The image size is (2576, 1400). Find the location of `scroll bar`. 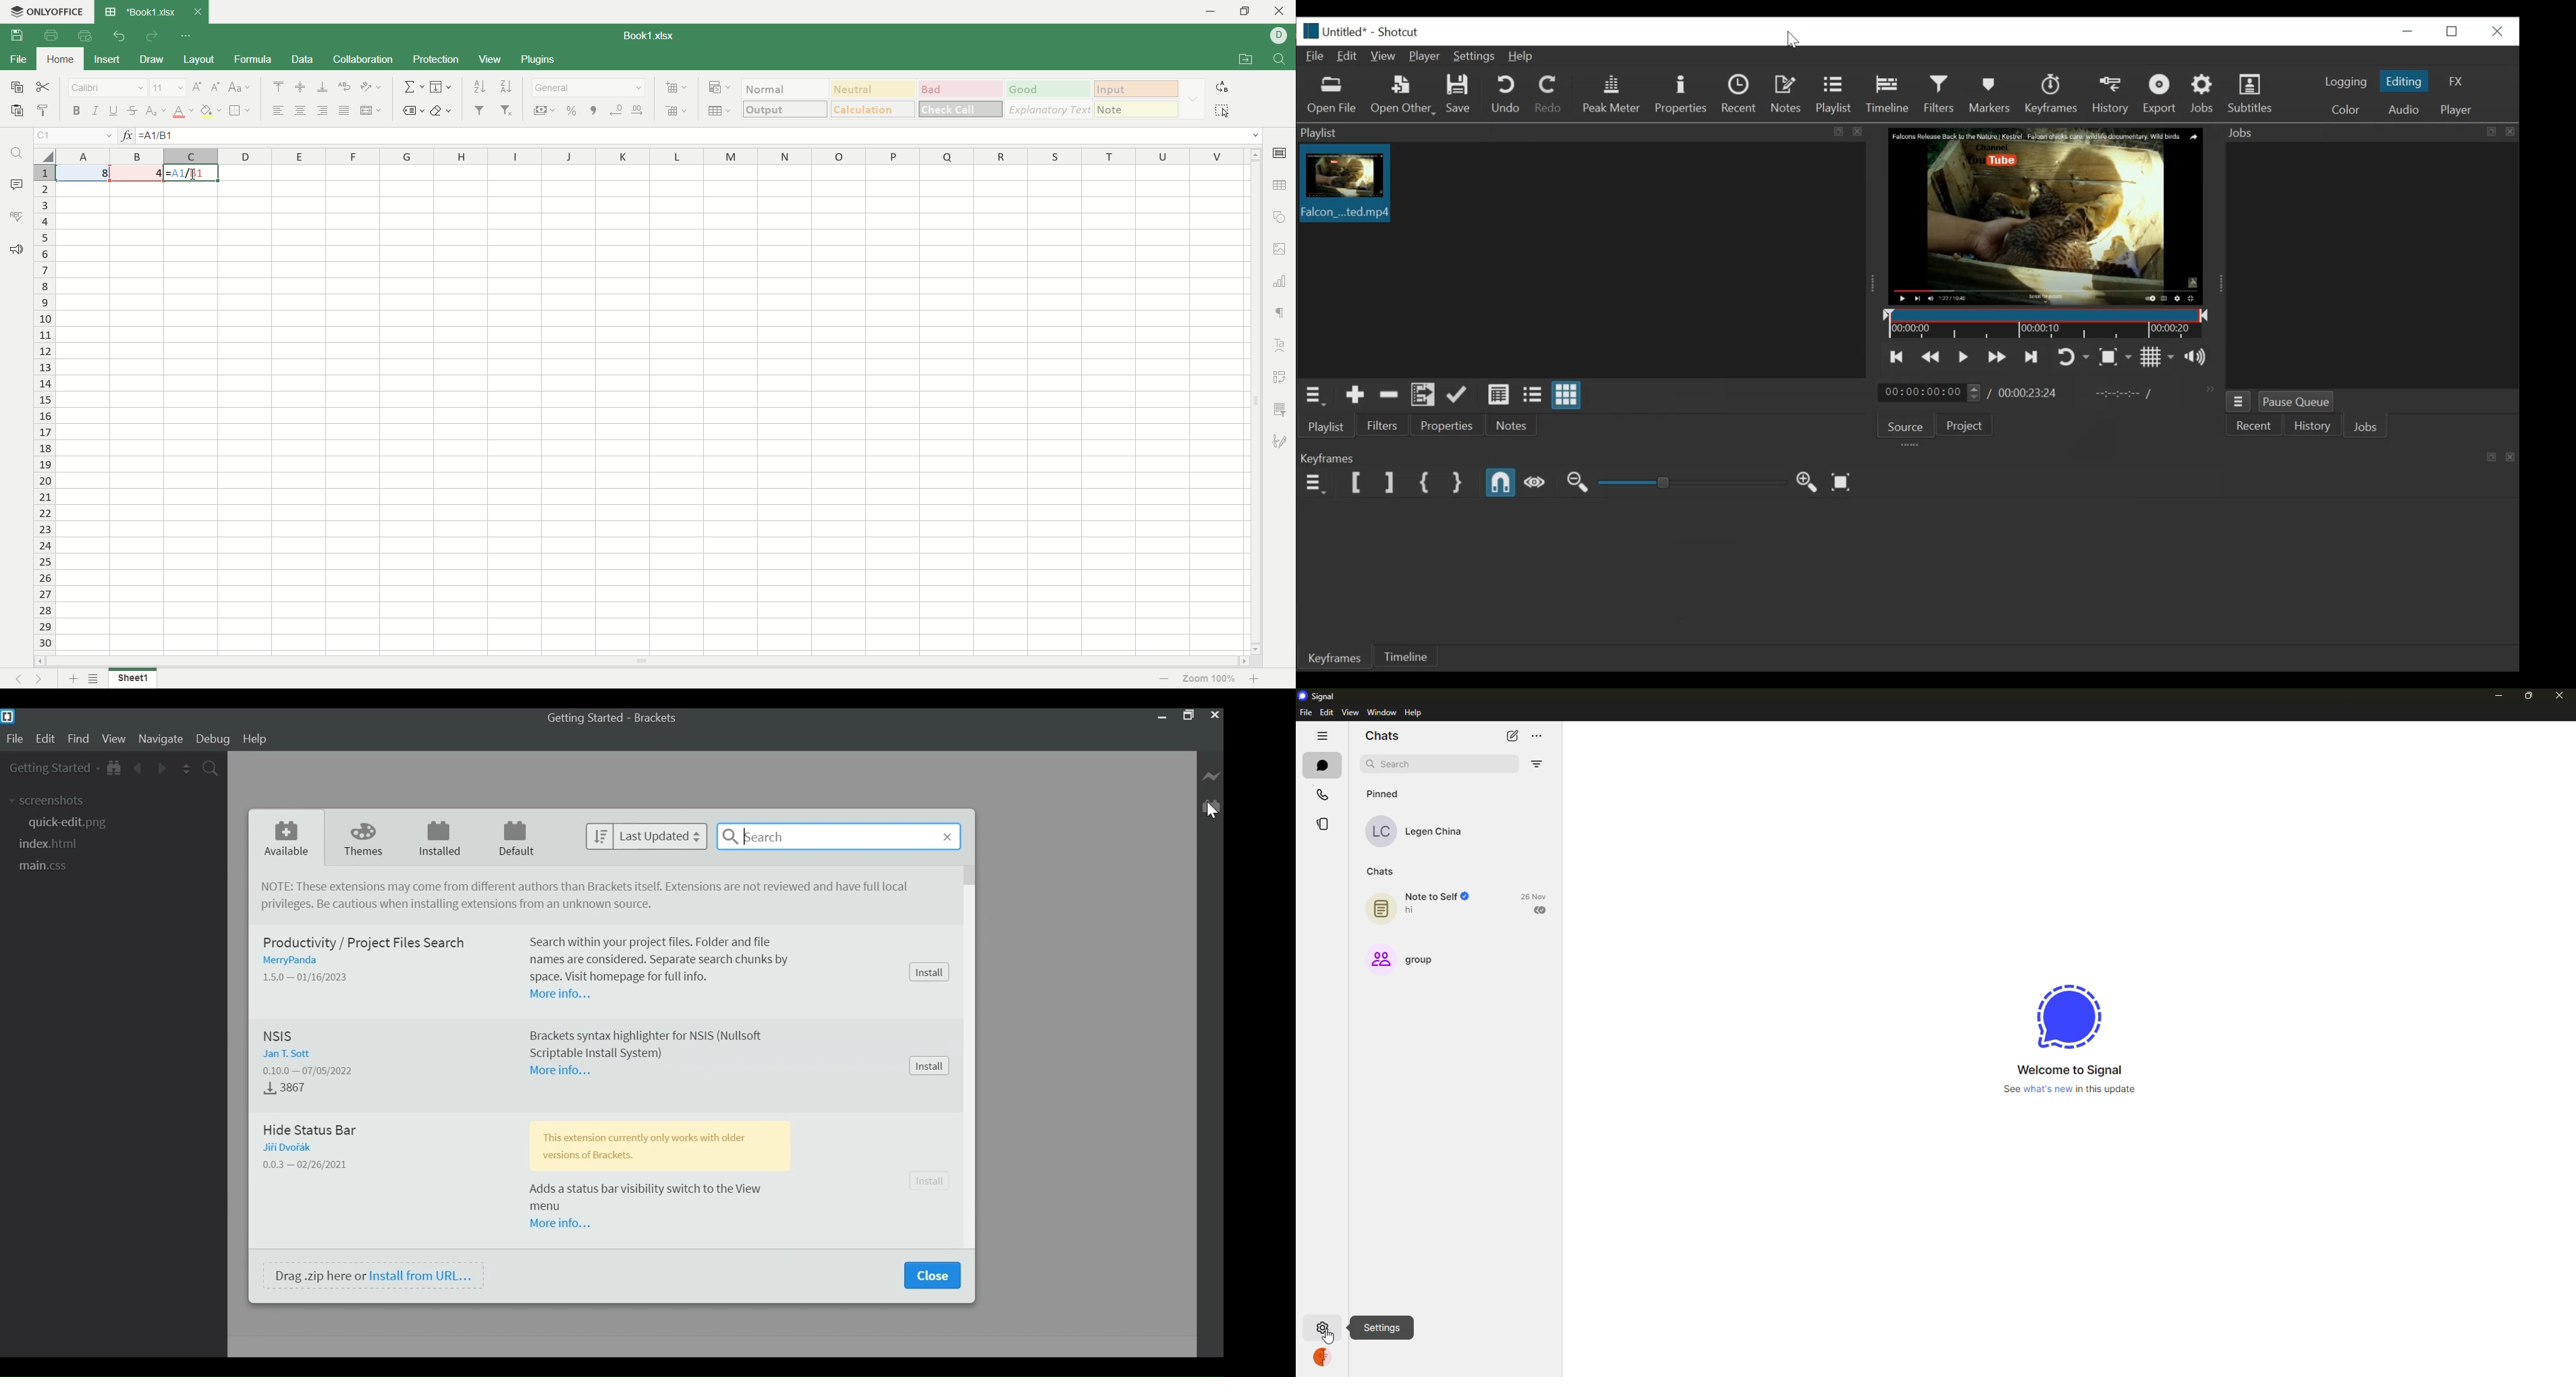

scroll bar is located at coordinates (1253, 400).